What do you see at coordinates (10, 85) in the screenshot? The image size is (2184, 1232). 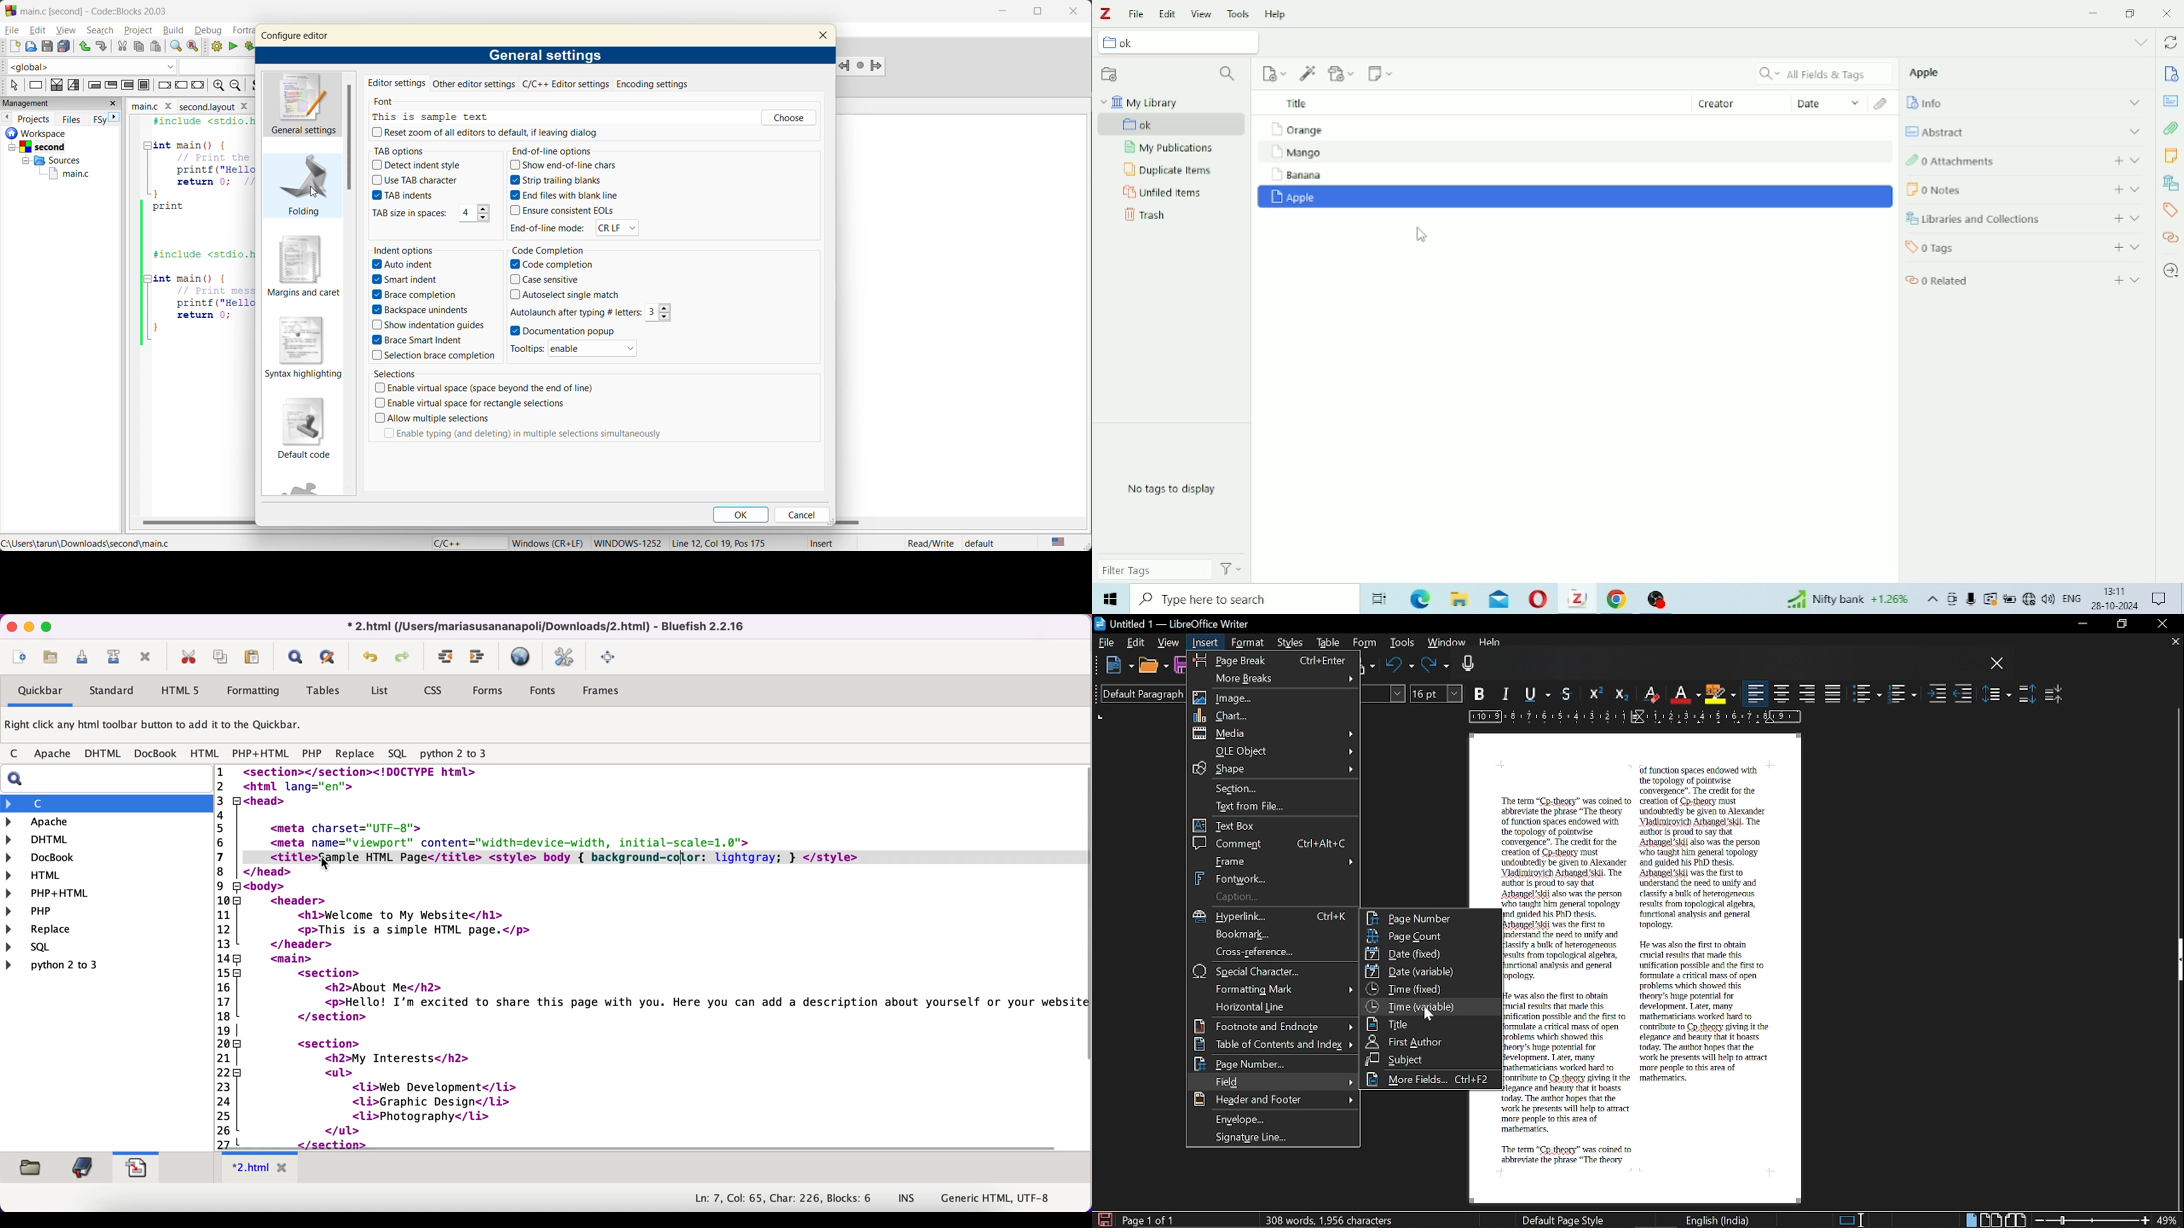 I see `select` at bounding box center [10, 85].